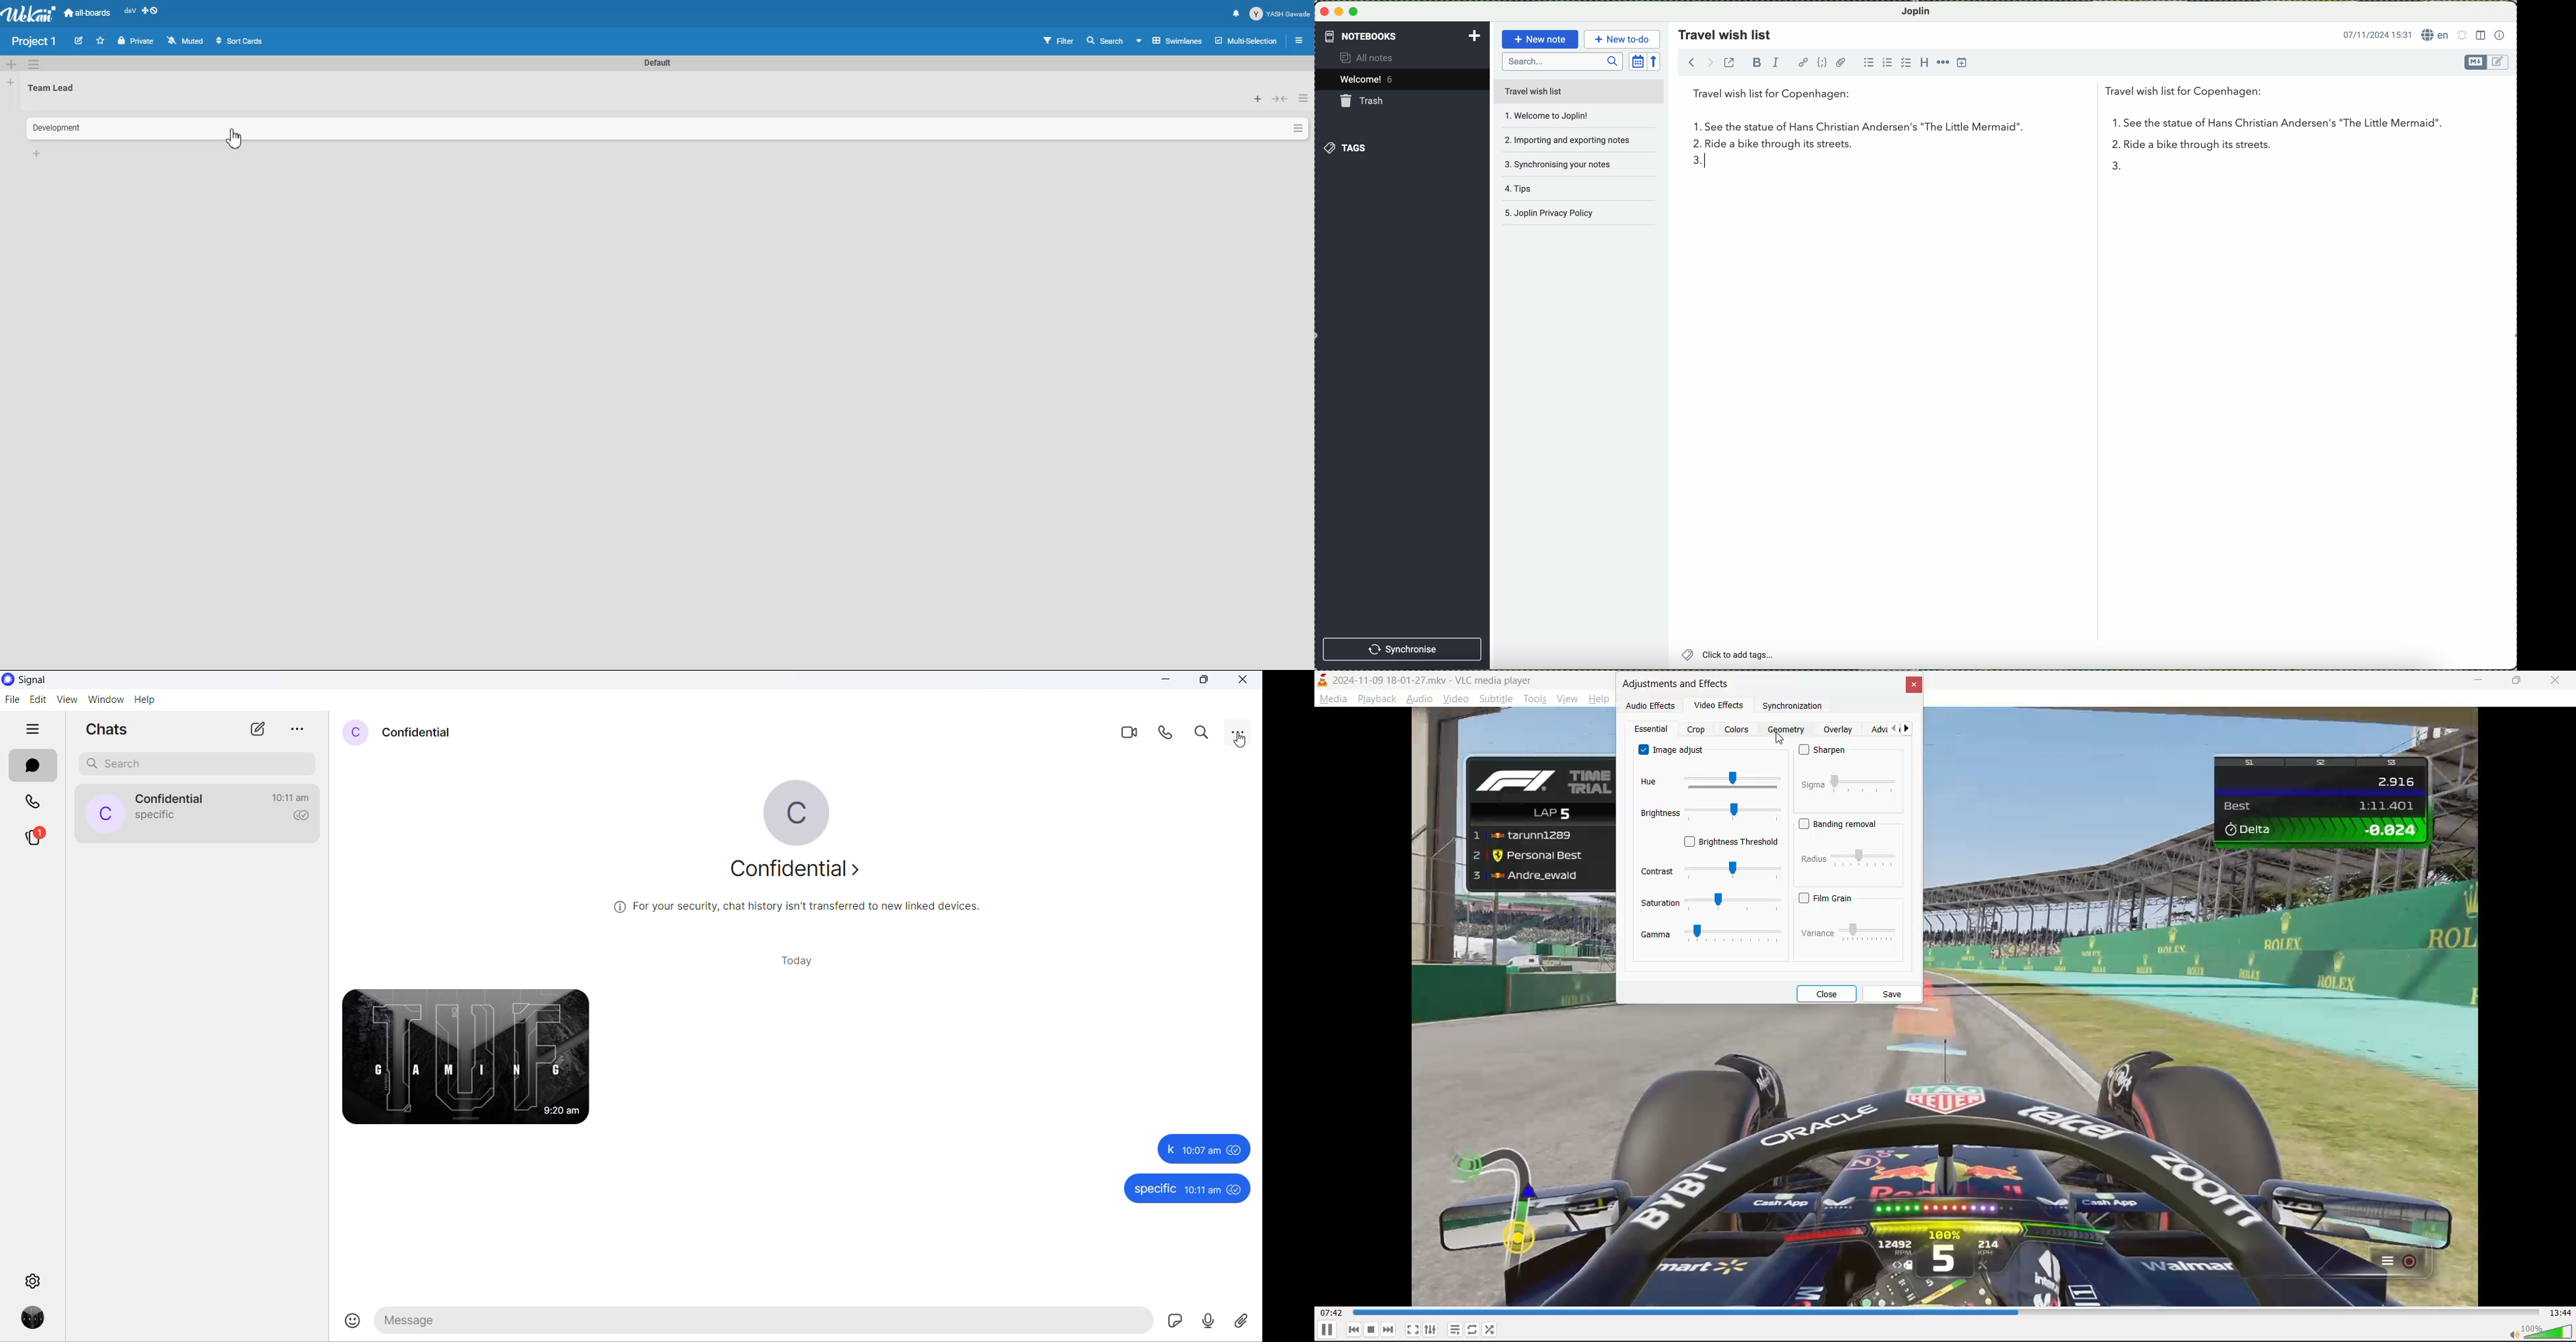  What do you see at coordinates (1710, 870) in the screenshot?
I see `contrast` at bounding box center [1710, 870].